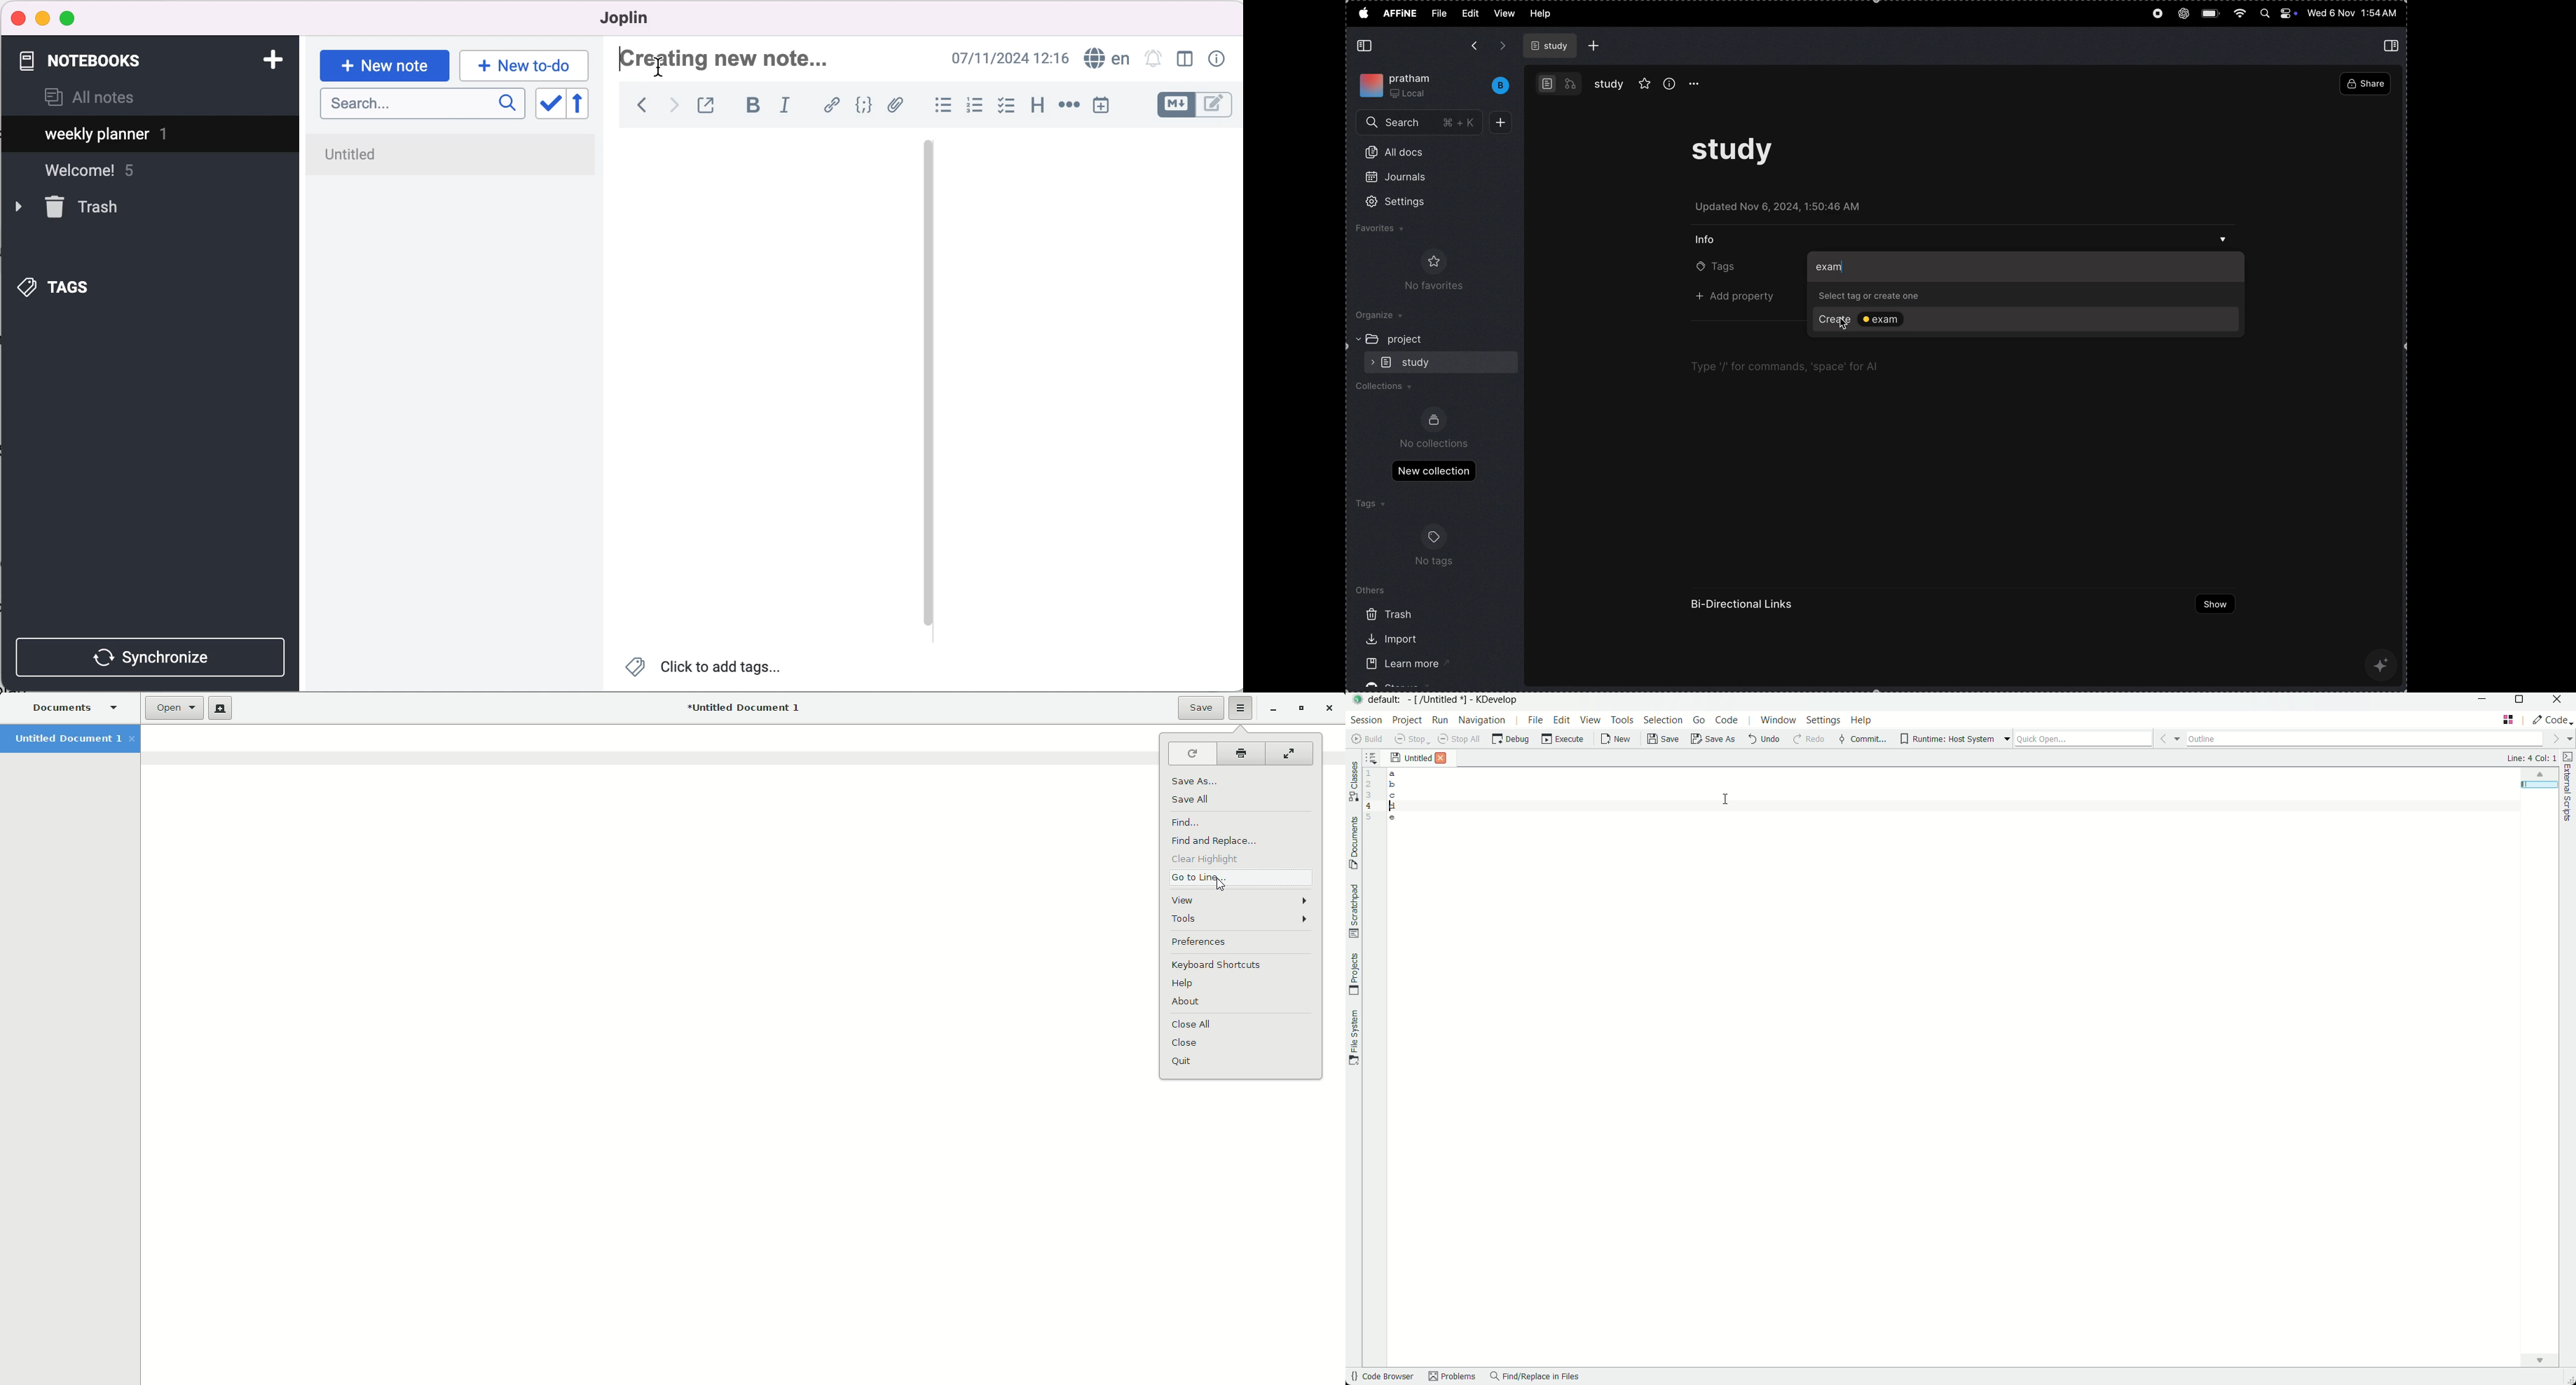  What do you see at coordinates (928, 382) in the screenshot?
I see `vertical slider` at bounding box center [928, 382].